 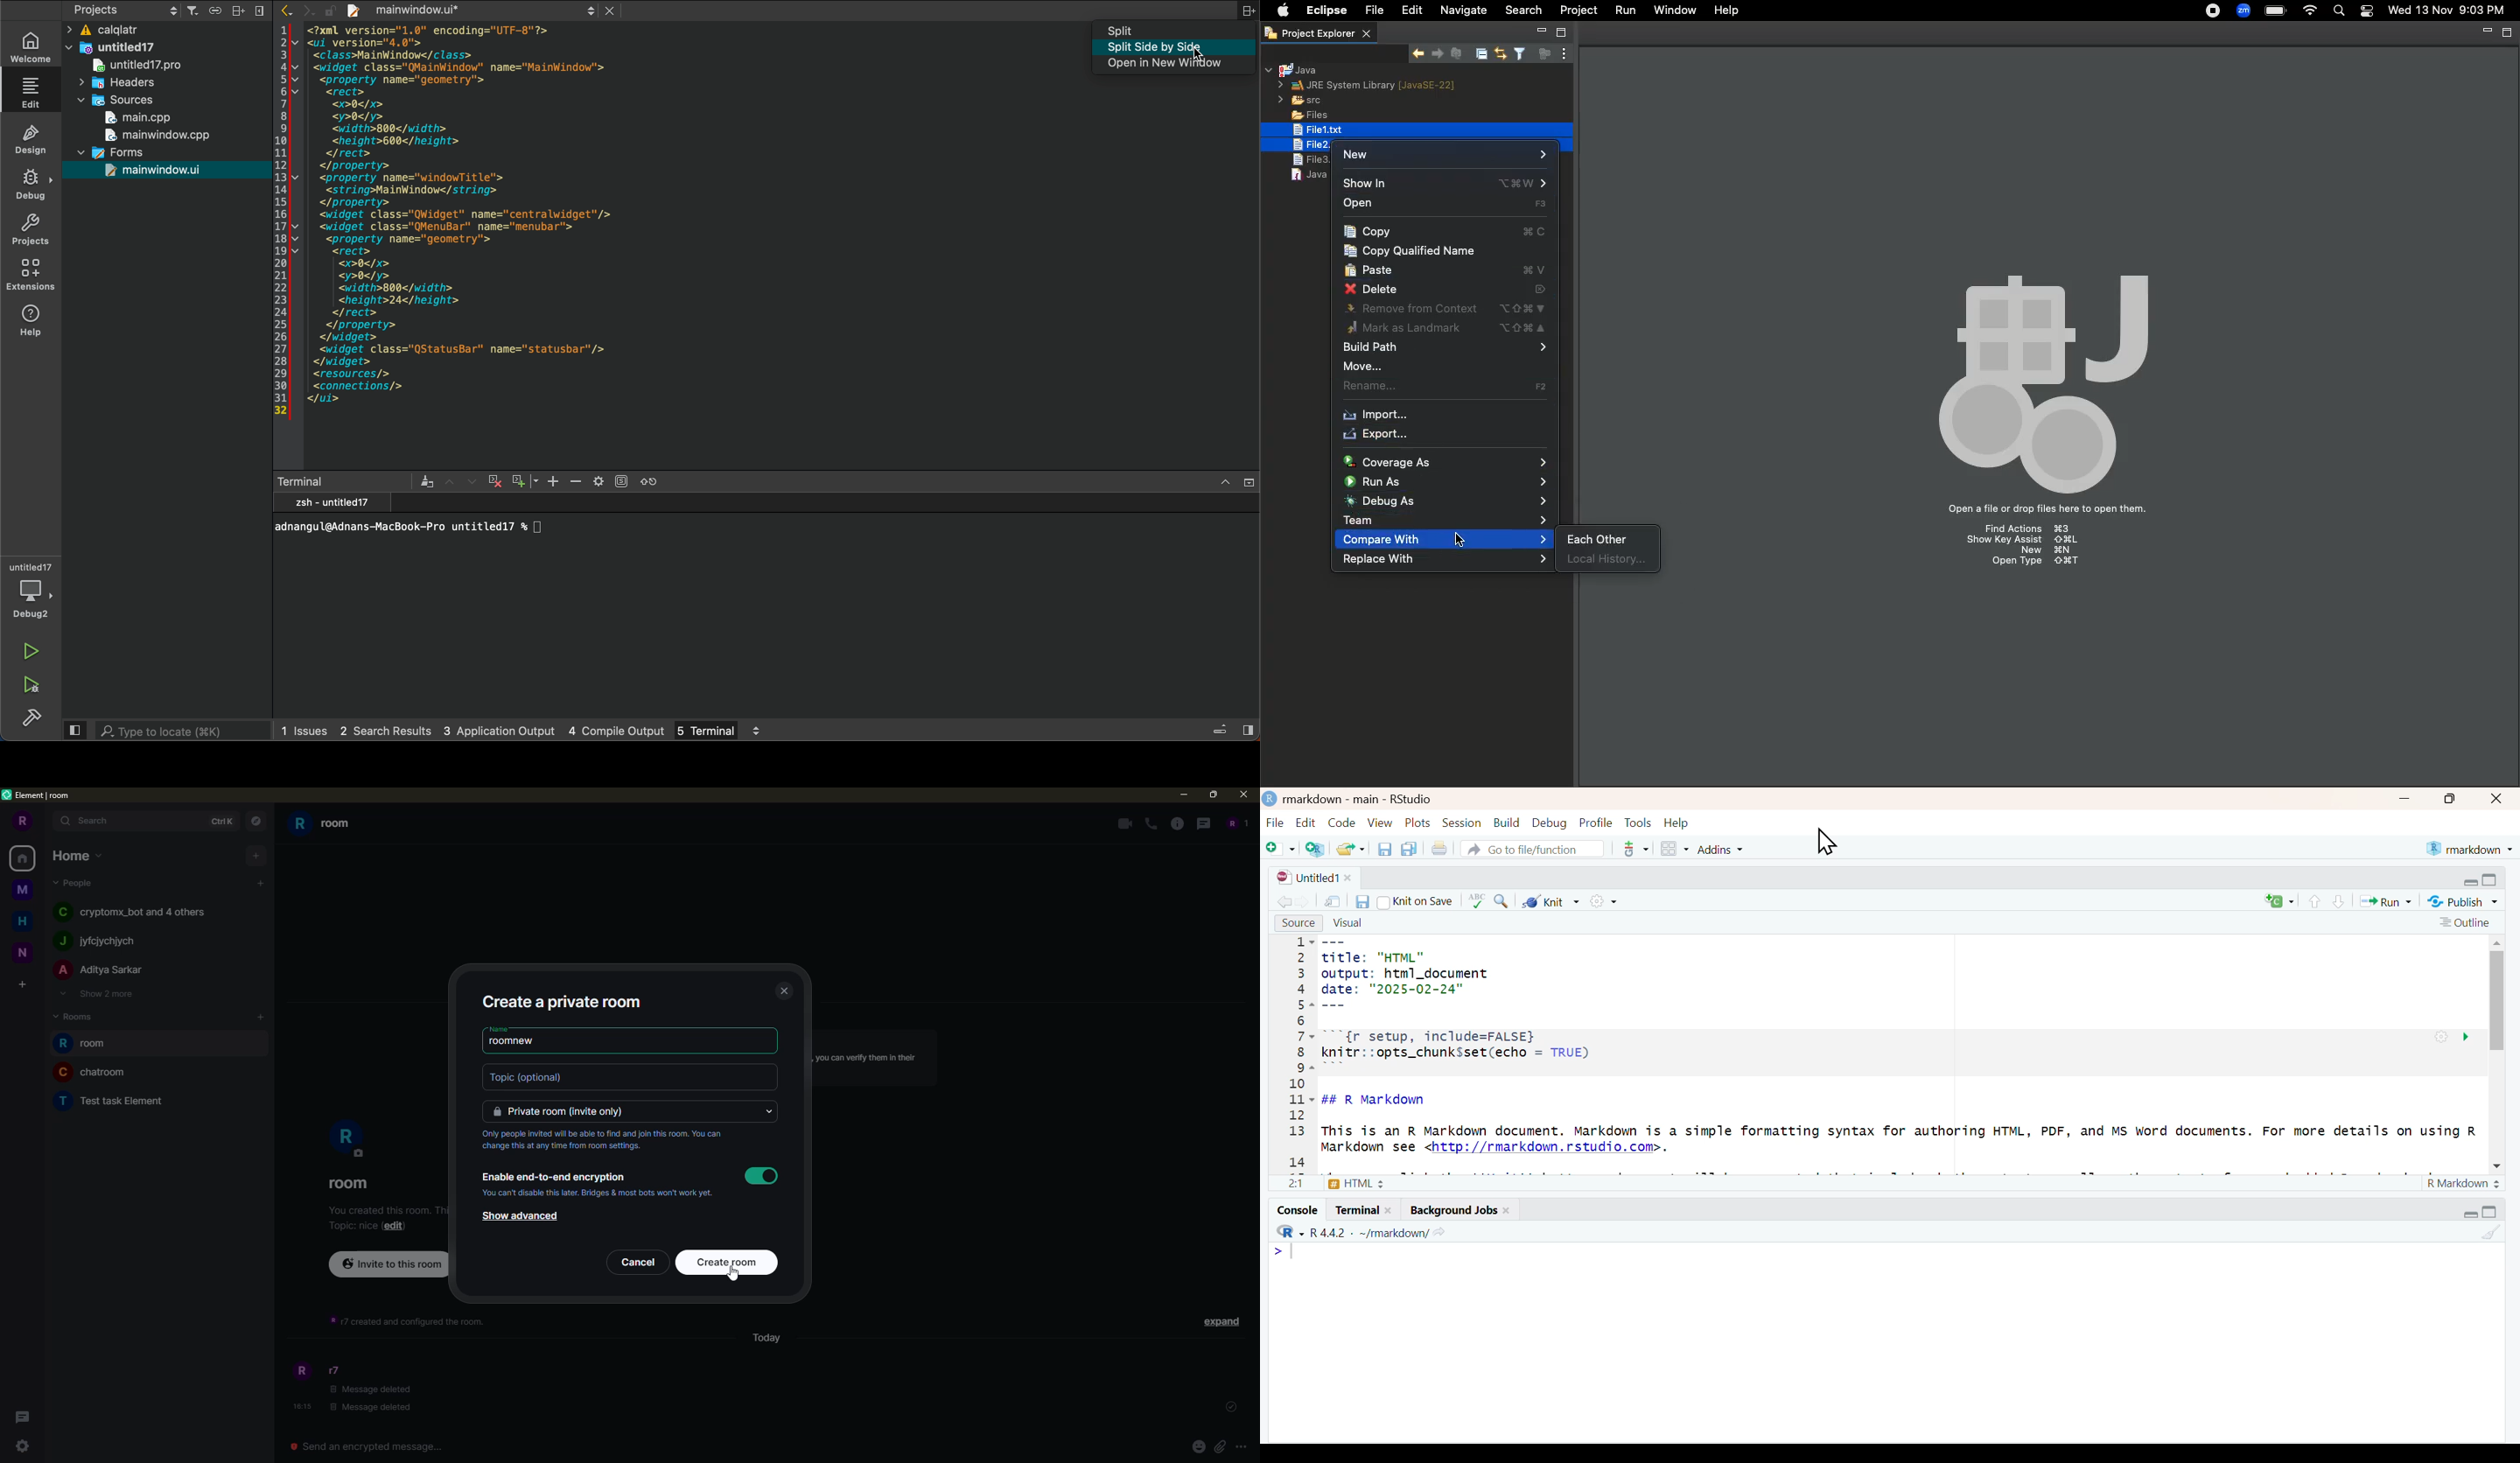 What do you see at coordinates (1638, 823) in the screenshot?
I see `Tools` at bounding box center [1638, 823].